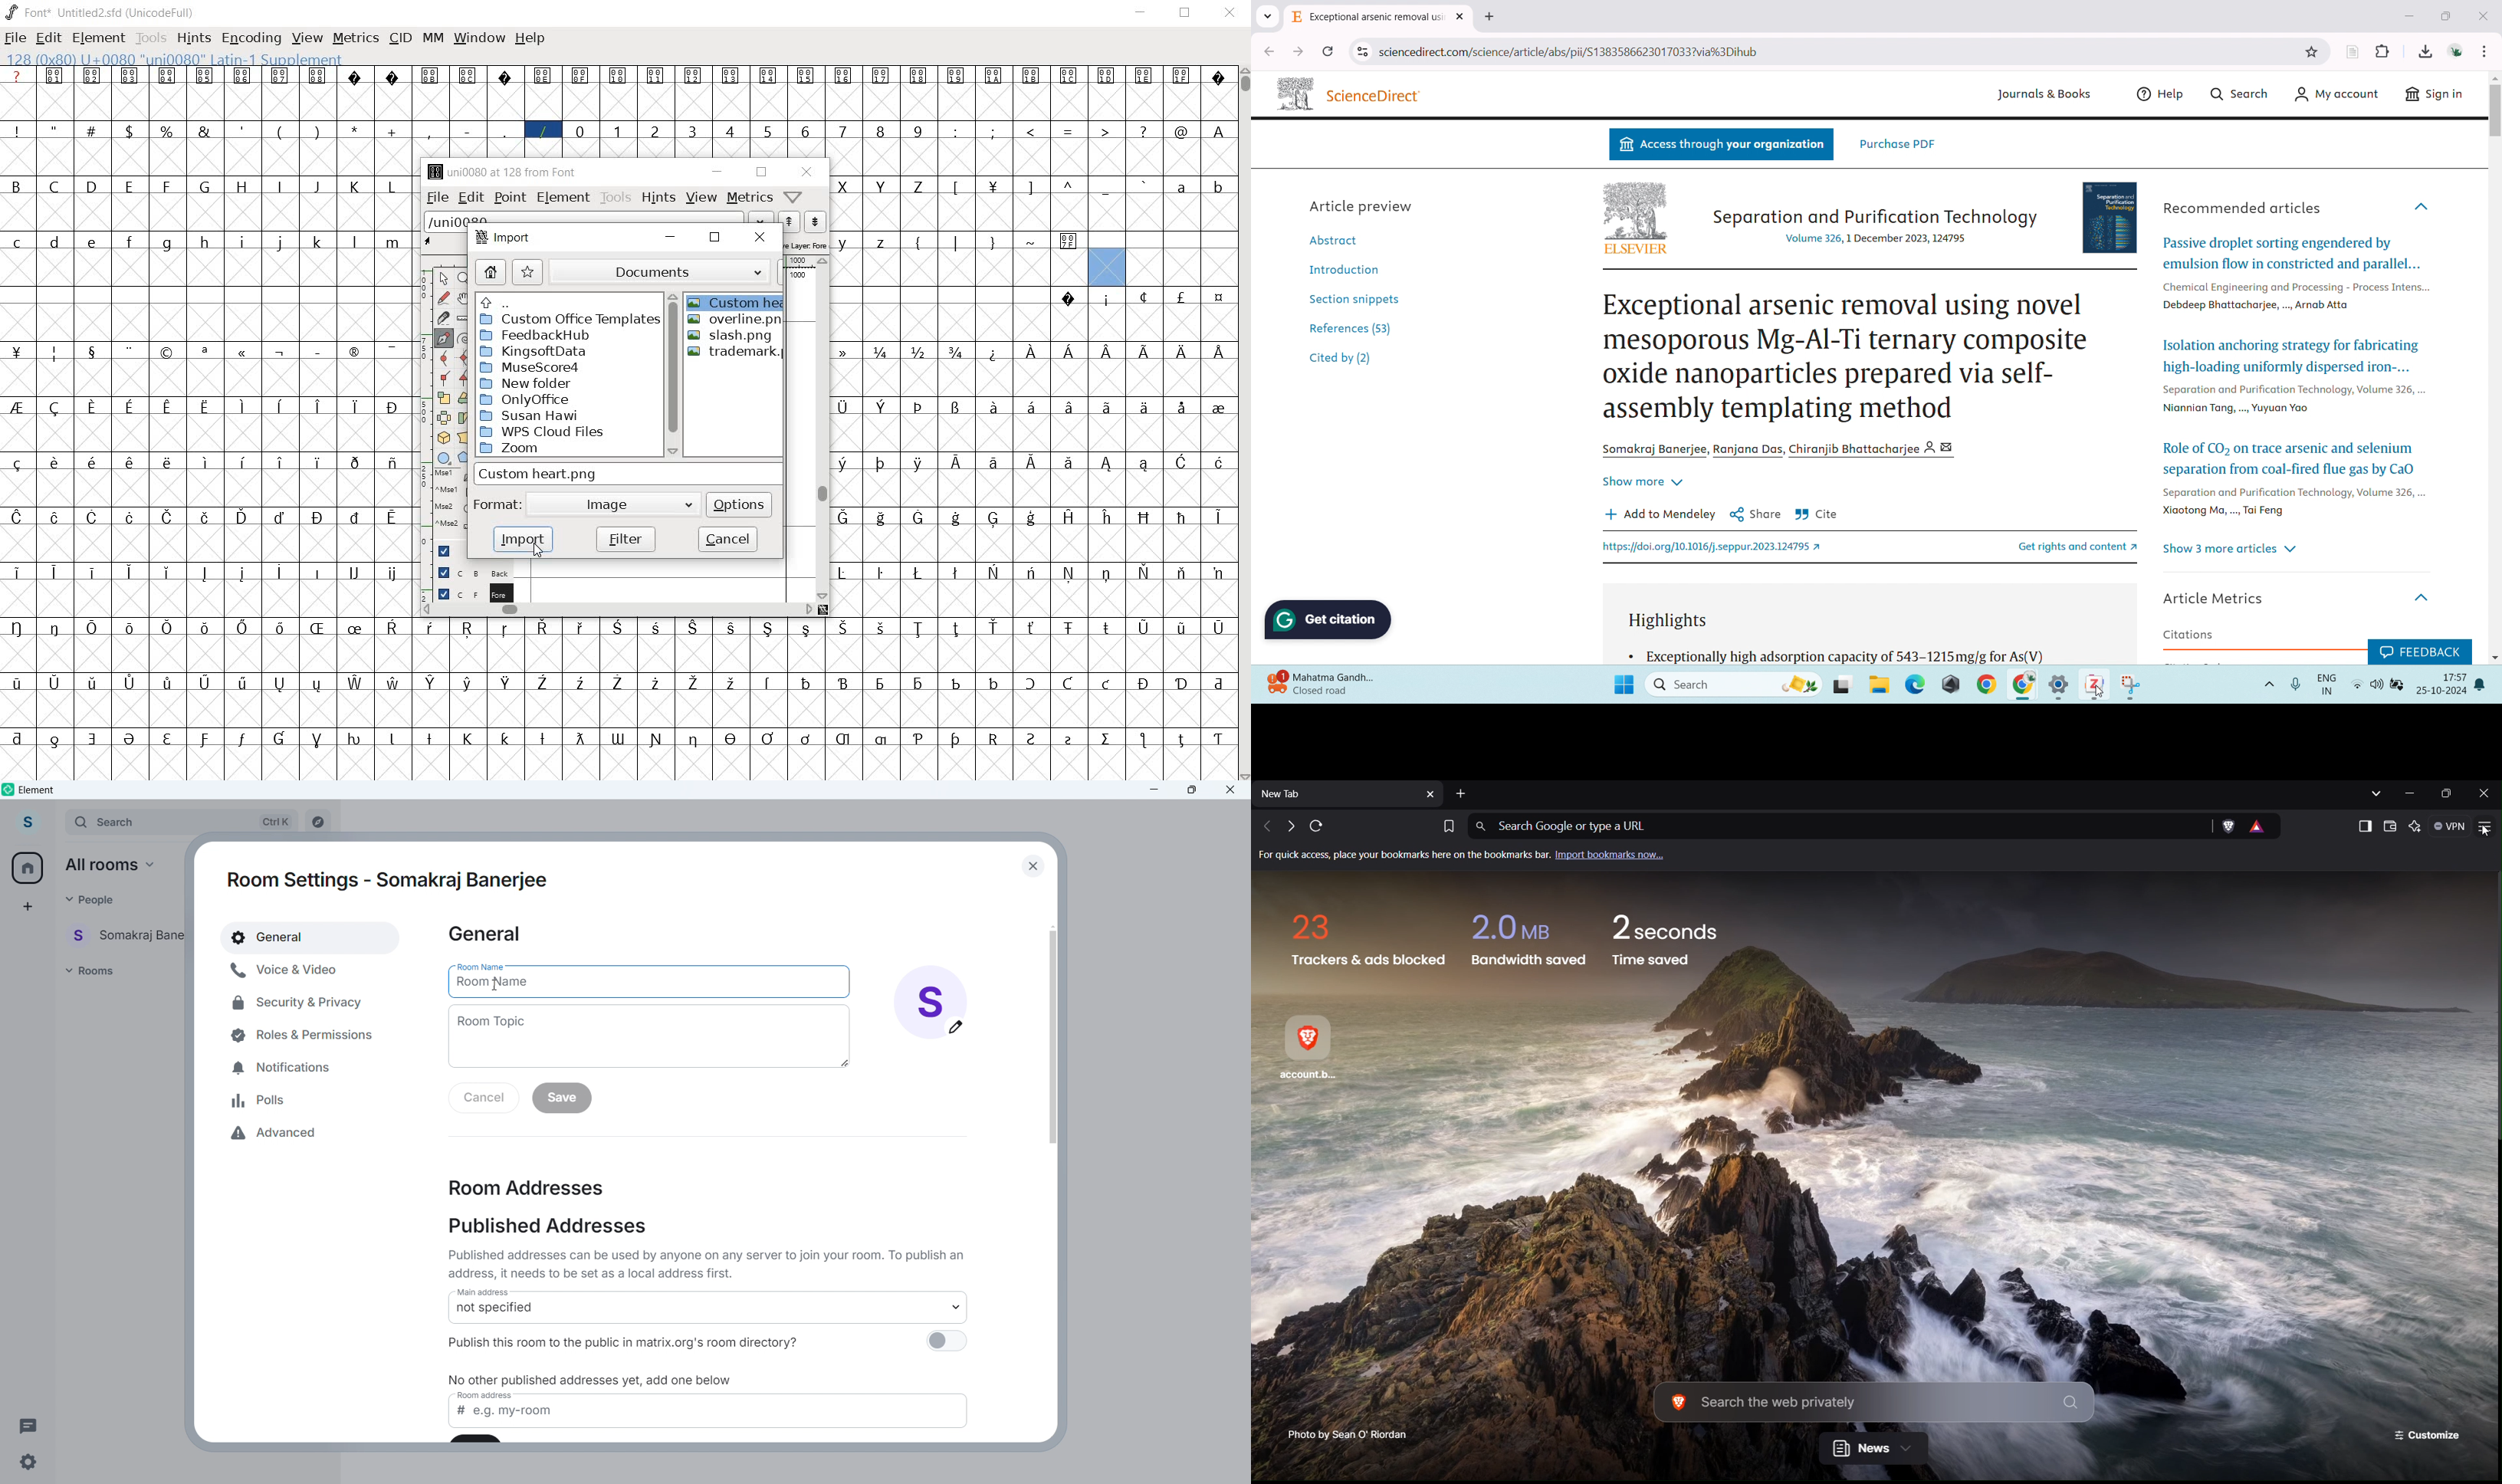  I want to click on glyph, so click(429, 628).